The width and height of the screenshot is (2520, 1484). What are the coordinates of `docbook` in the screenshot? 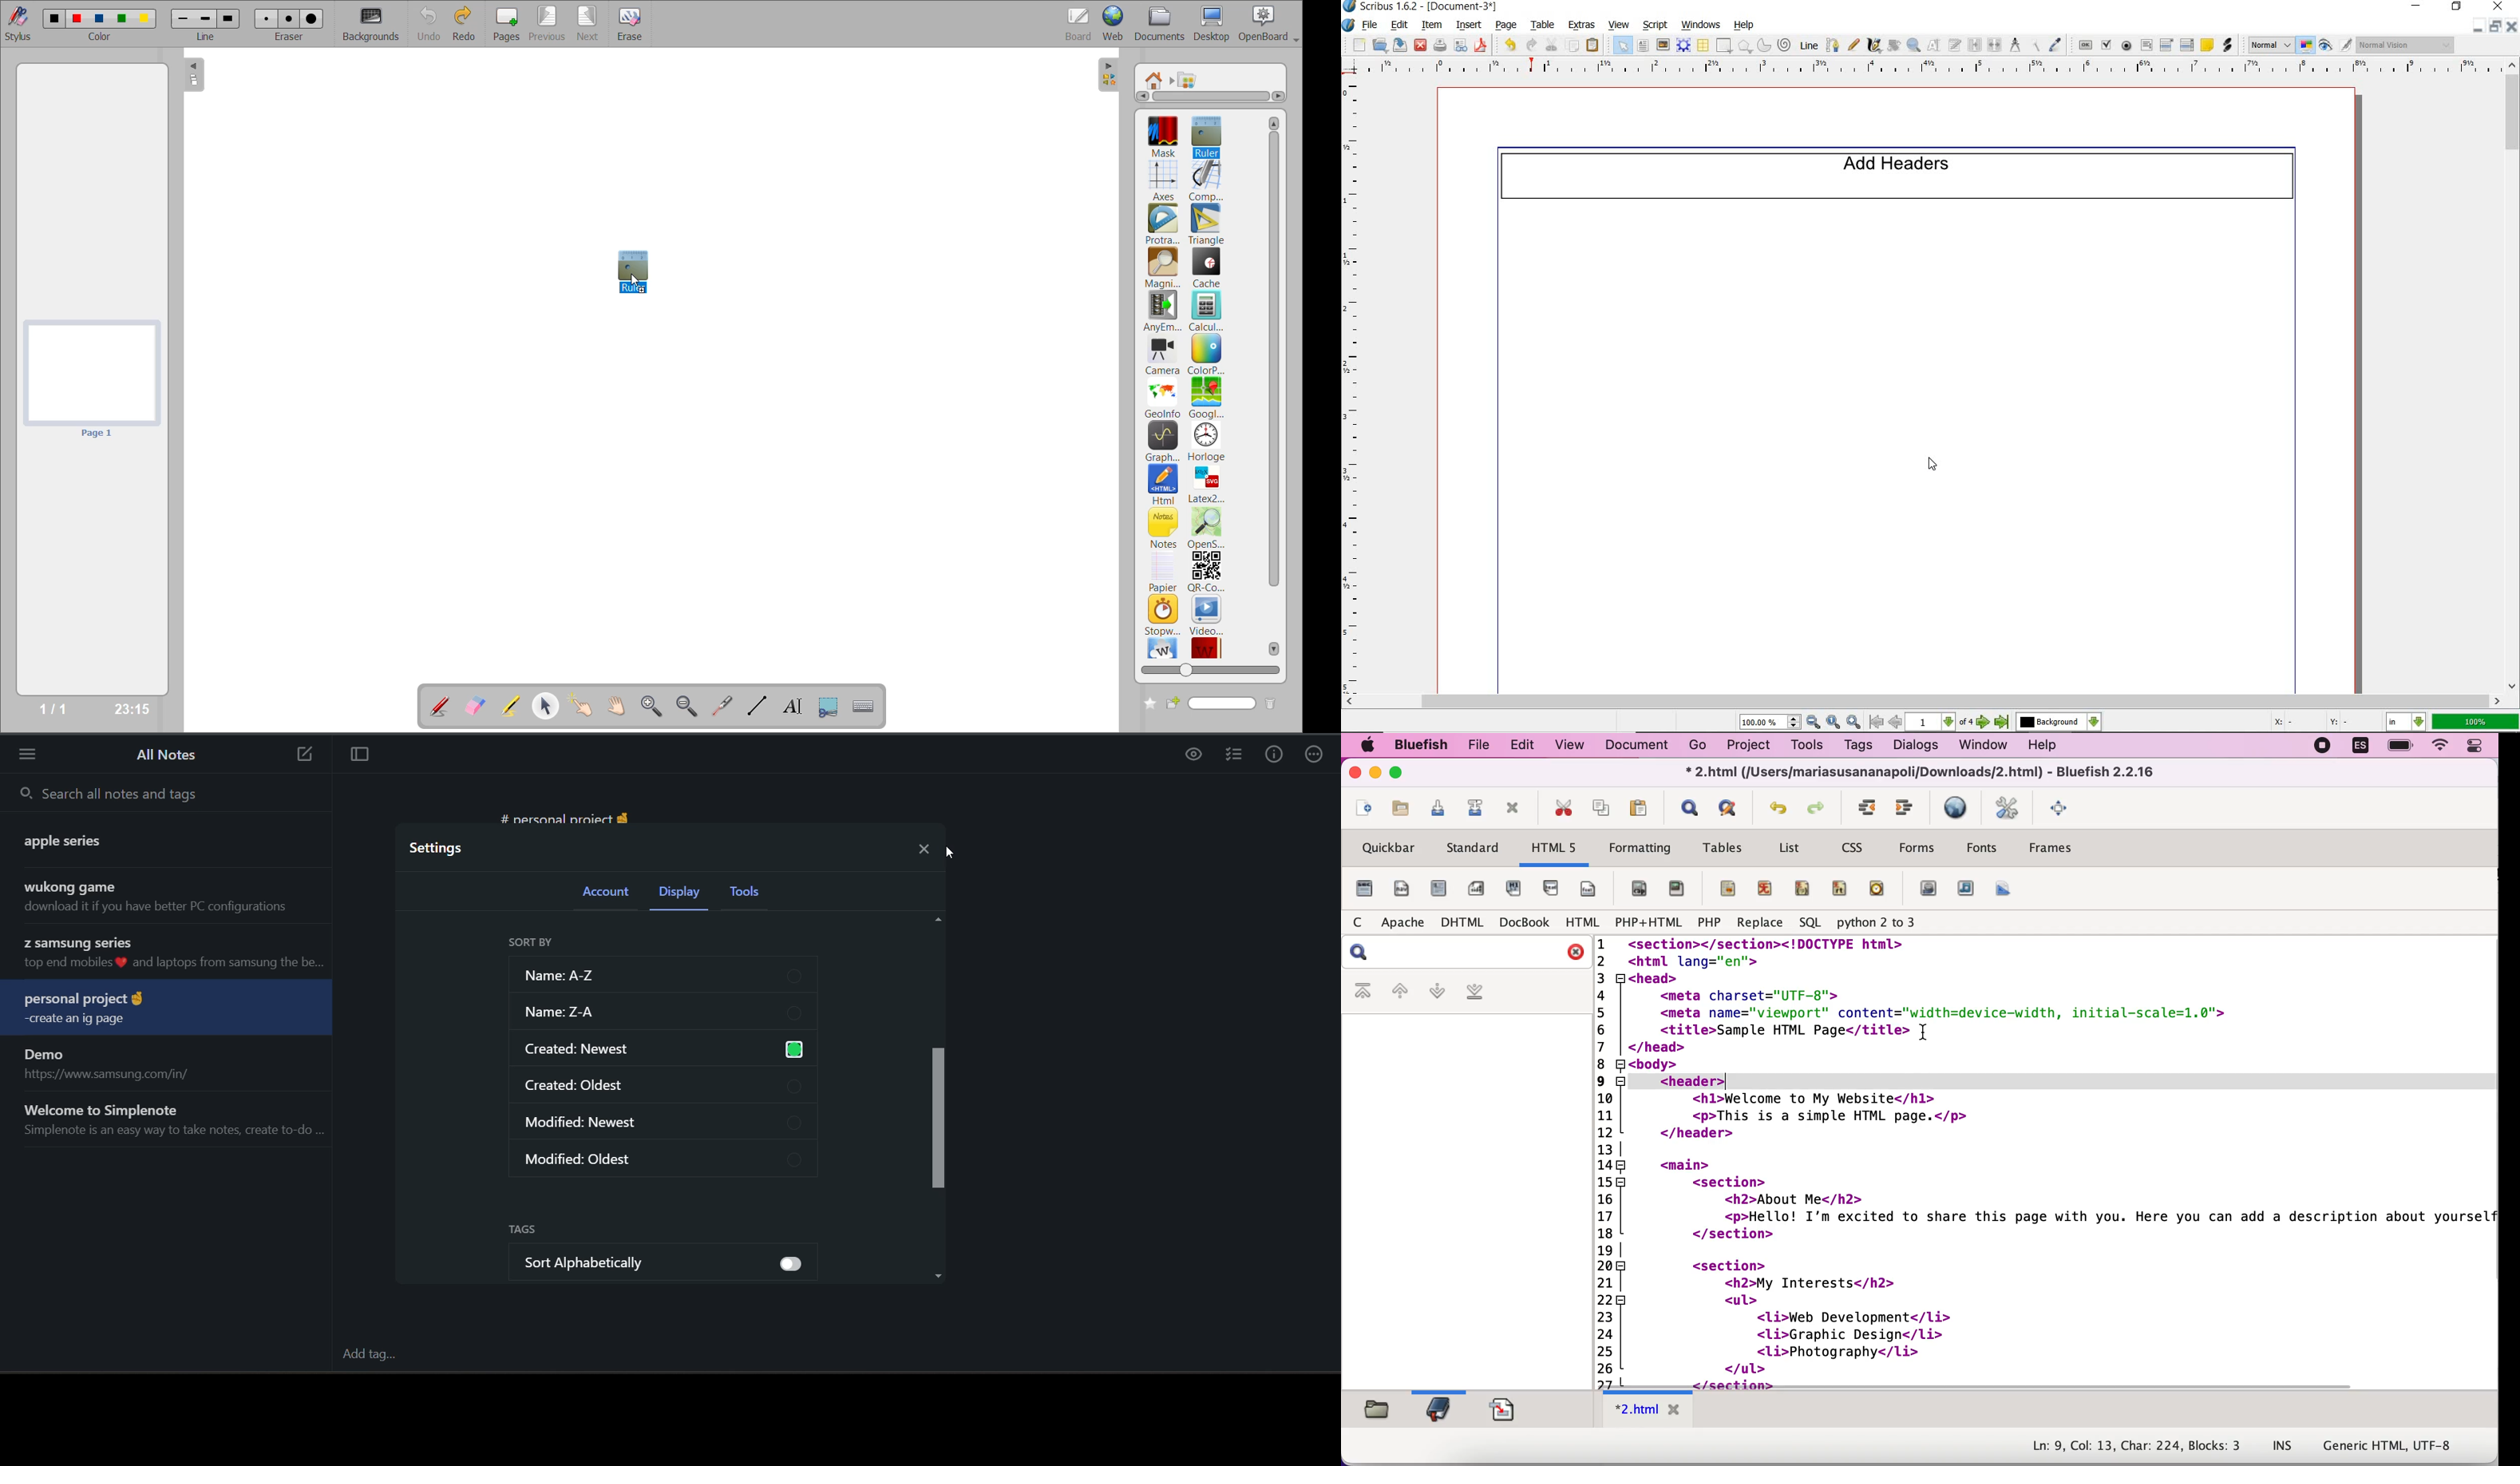 It's located at (1523, 924).